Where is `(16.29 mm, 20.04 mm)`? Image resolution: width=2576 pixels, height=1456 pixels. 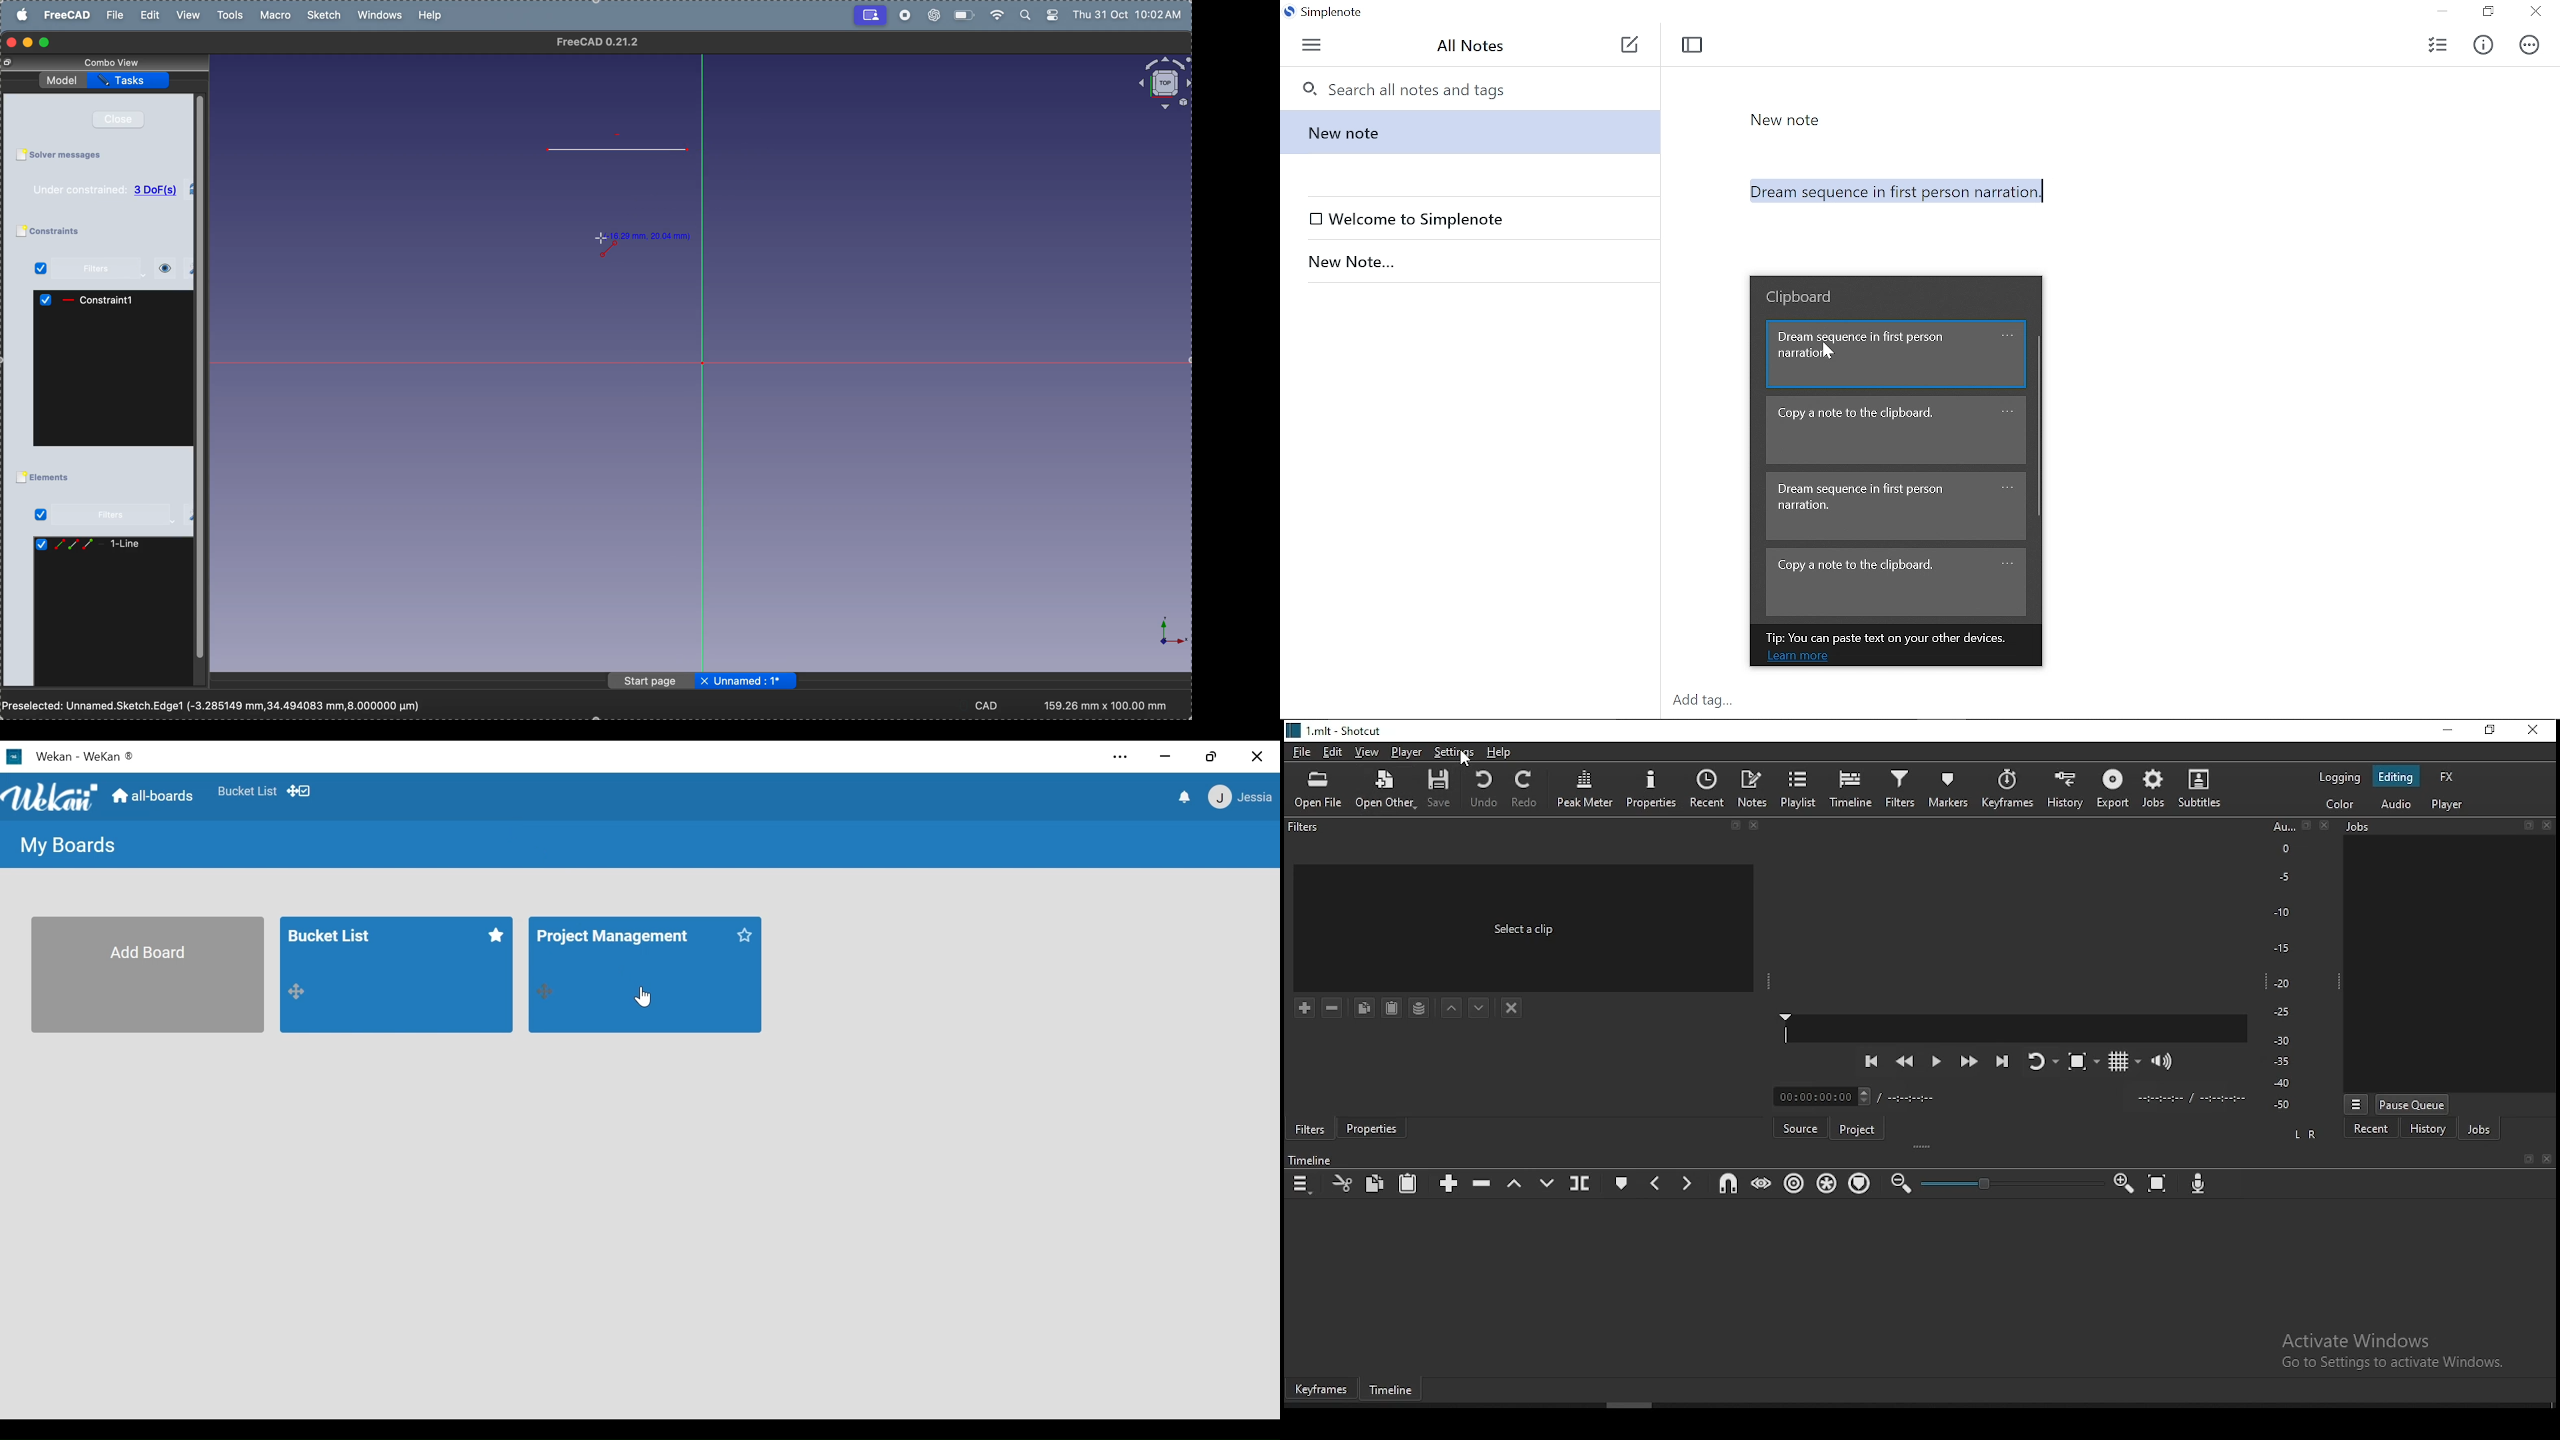
(16.29 mm, 20.04 mm) is located at coordinates (649, 236).